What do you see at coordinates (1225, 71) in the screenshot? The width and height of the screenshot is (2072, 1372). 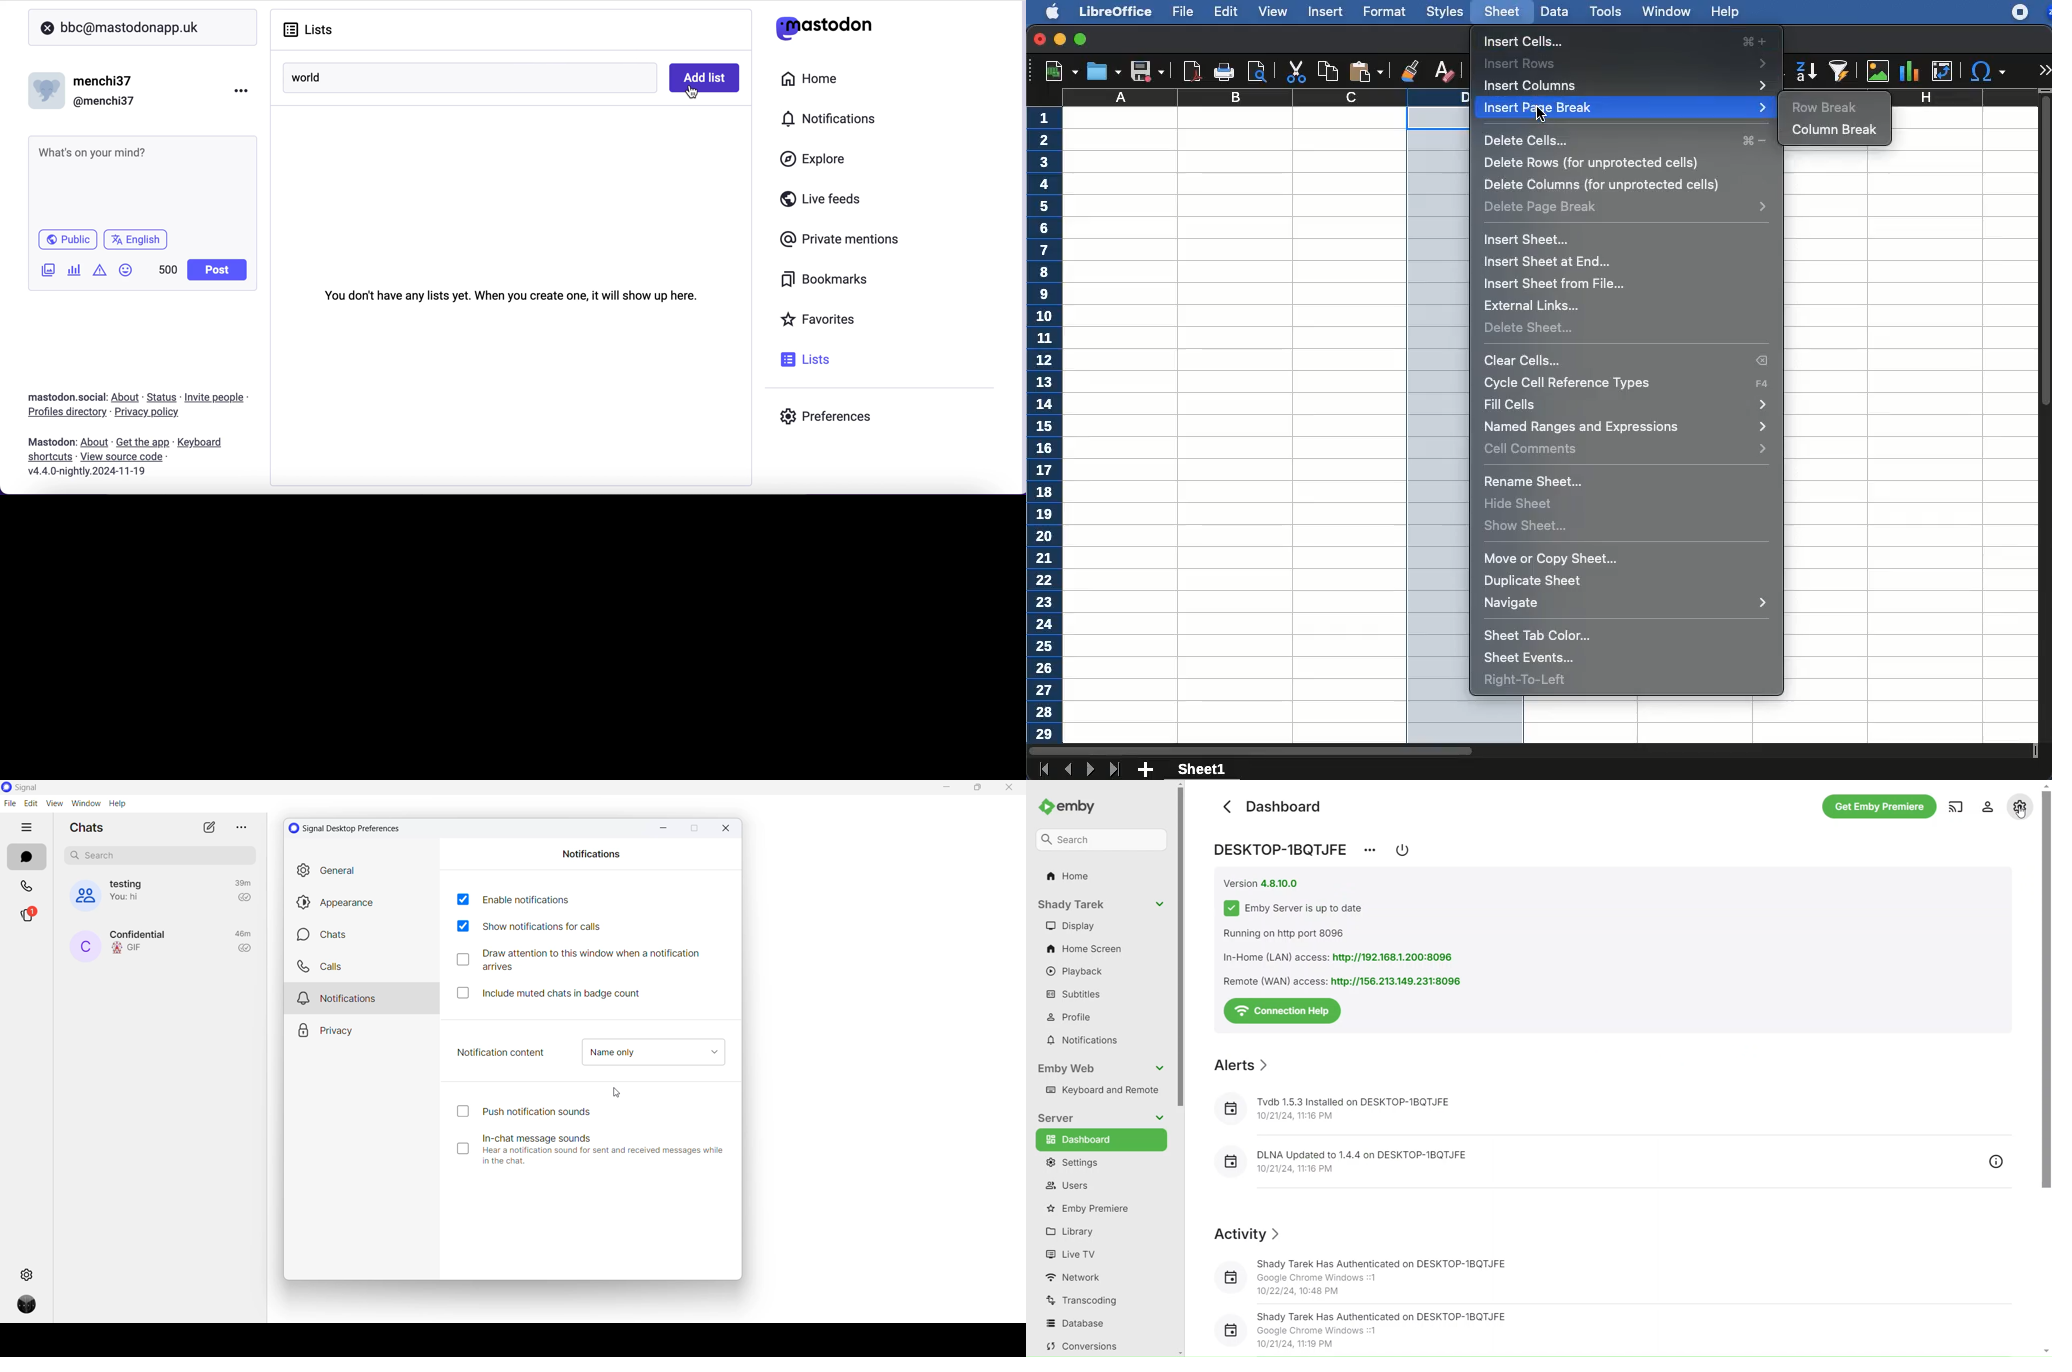 I see `print` at bounding box center [1225, 71].